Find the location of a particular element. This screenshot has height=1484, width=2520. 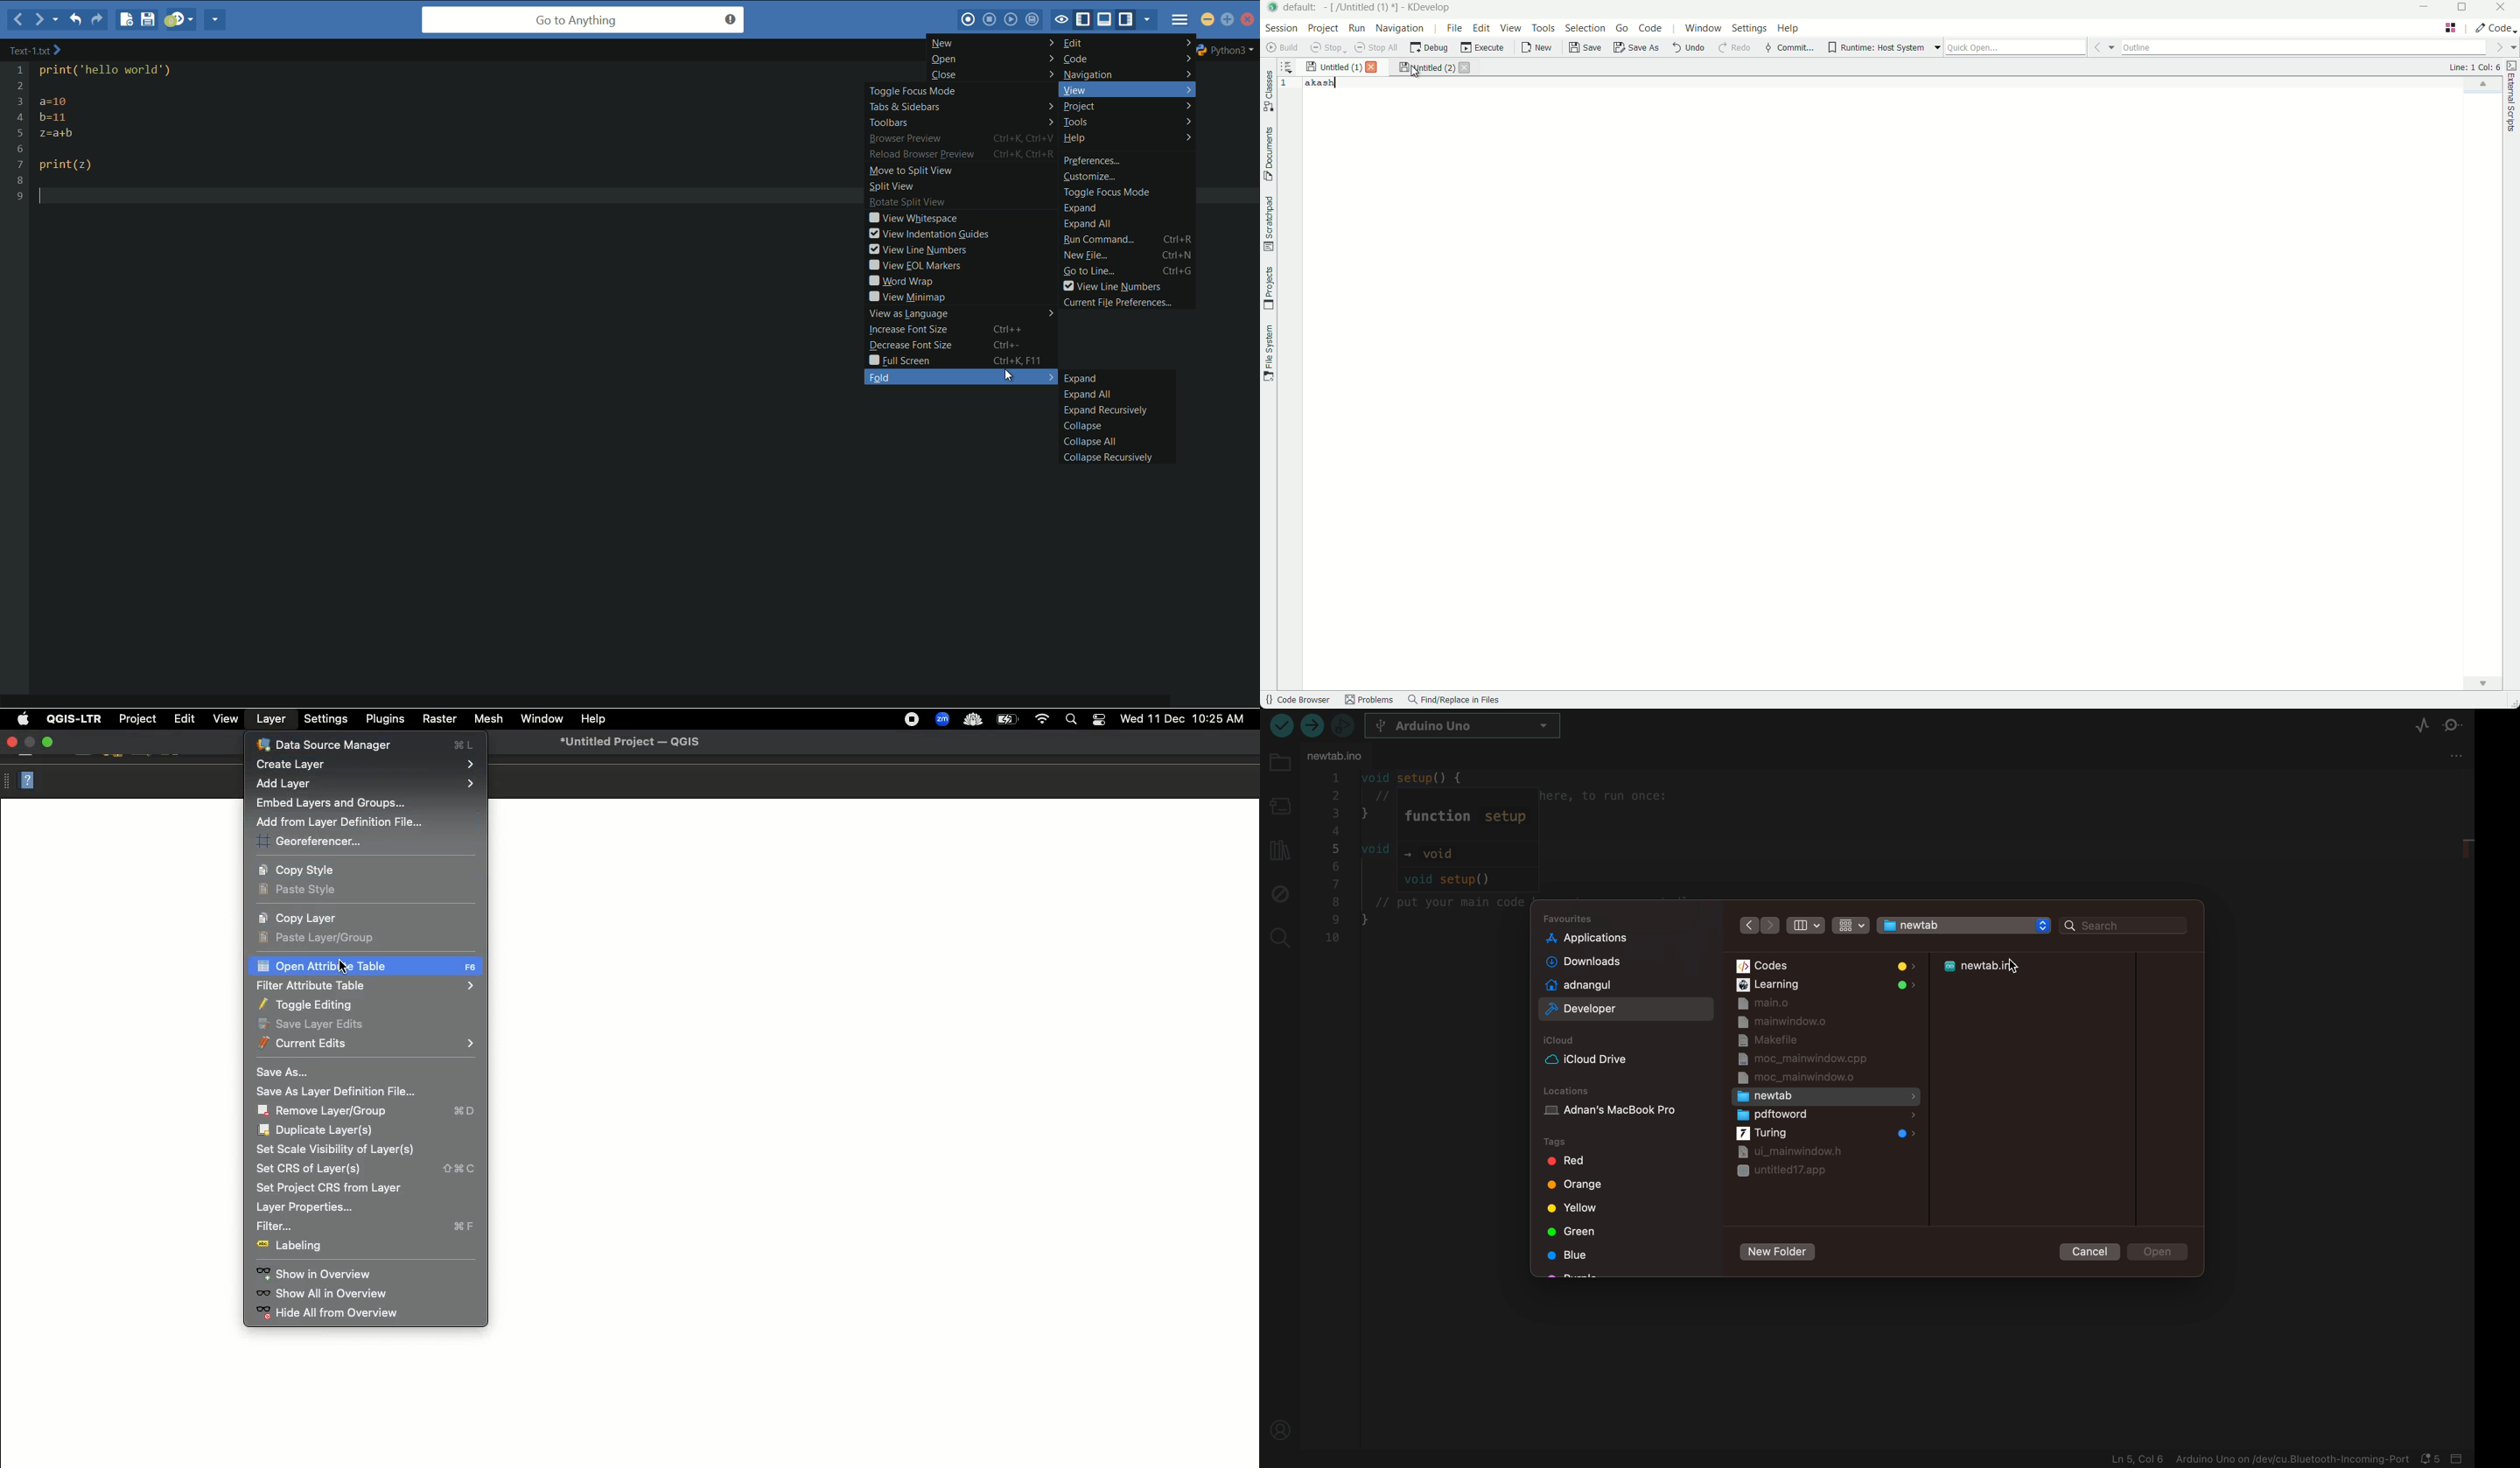

Ctrl+R is located at coordinates (1179, 239).